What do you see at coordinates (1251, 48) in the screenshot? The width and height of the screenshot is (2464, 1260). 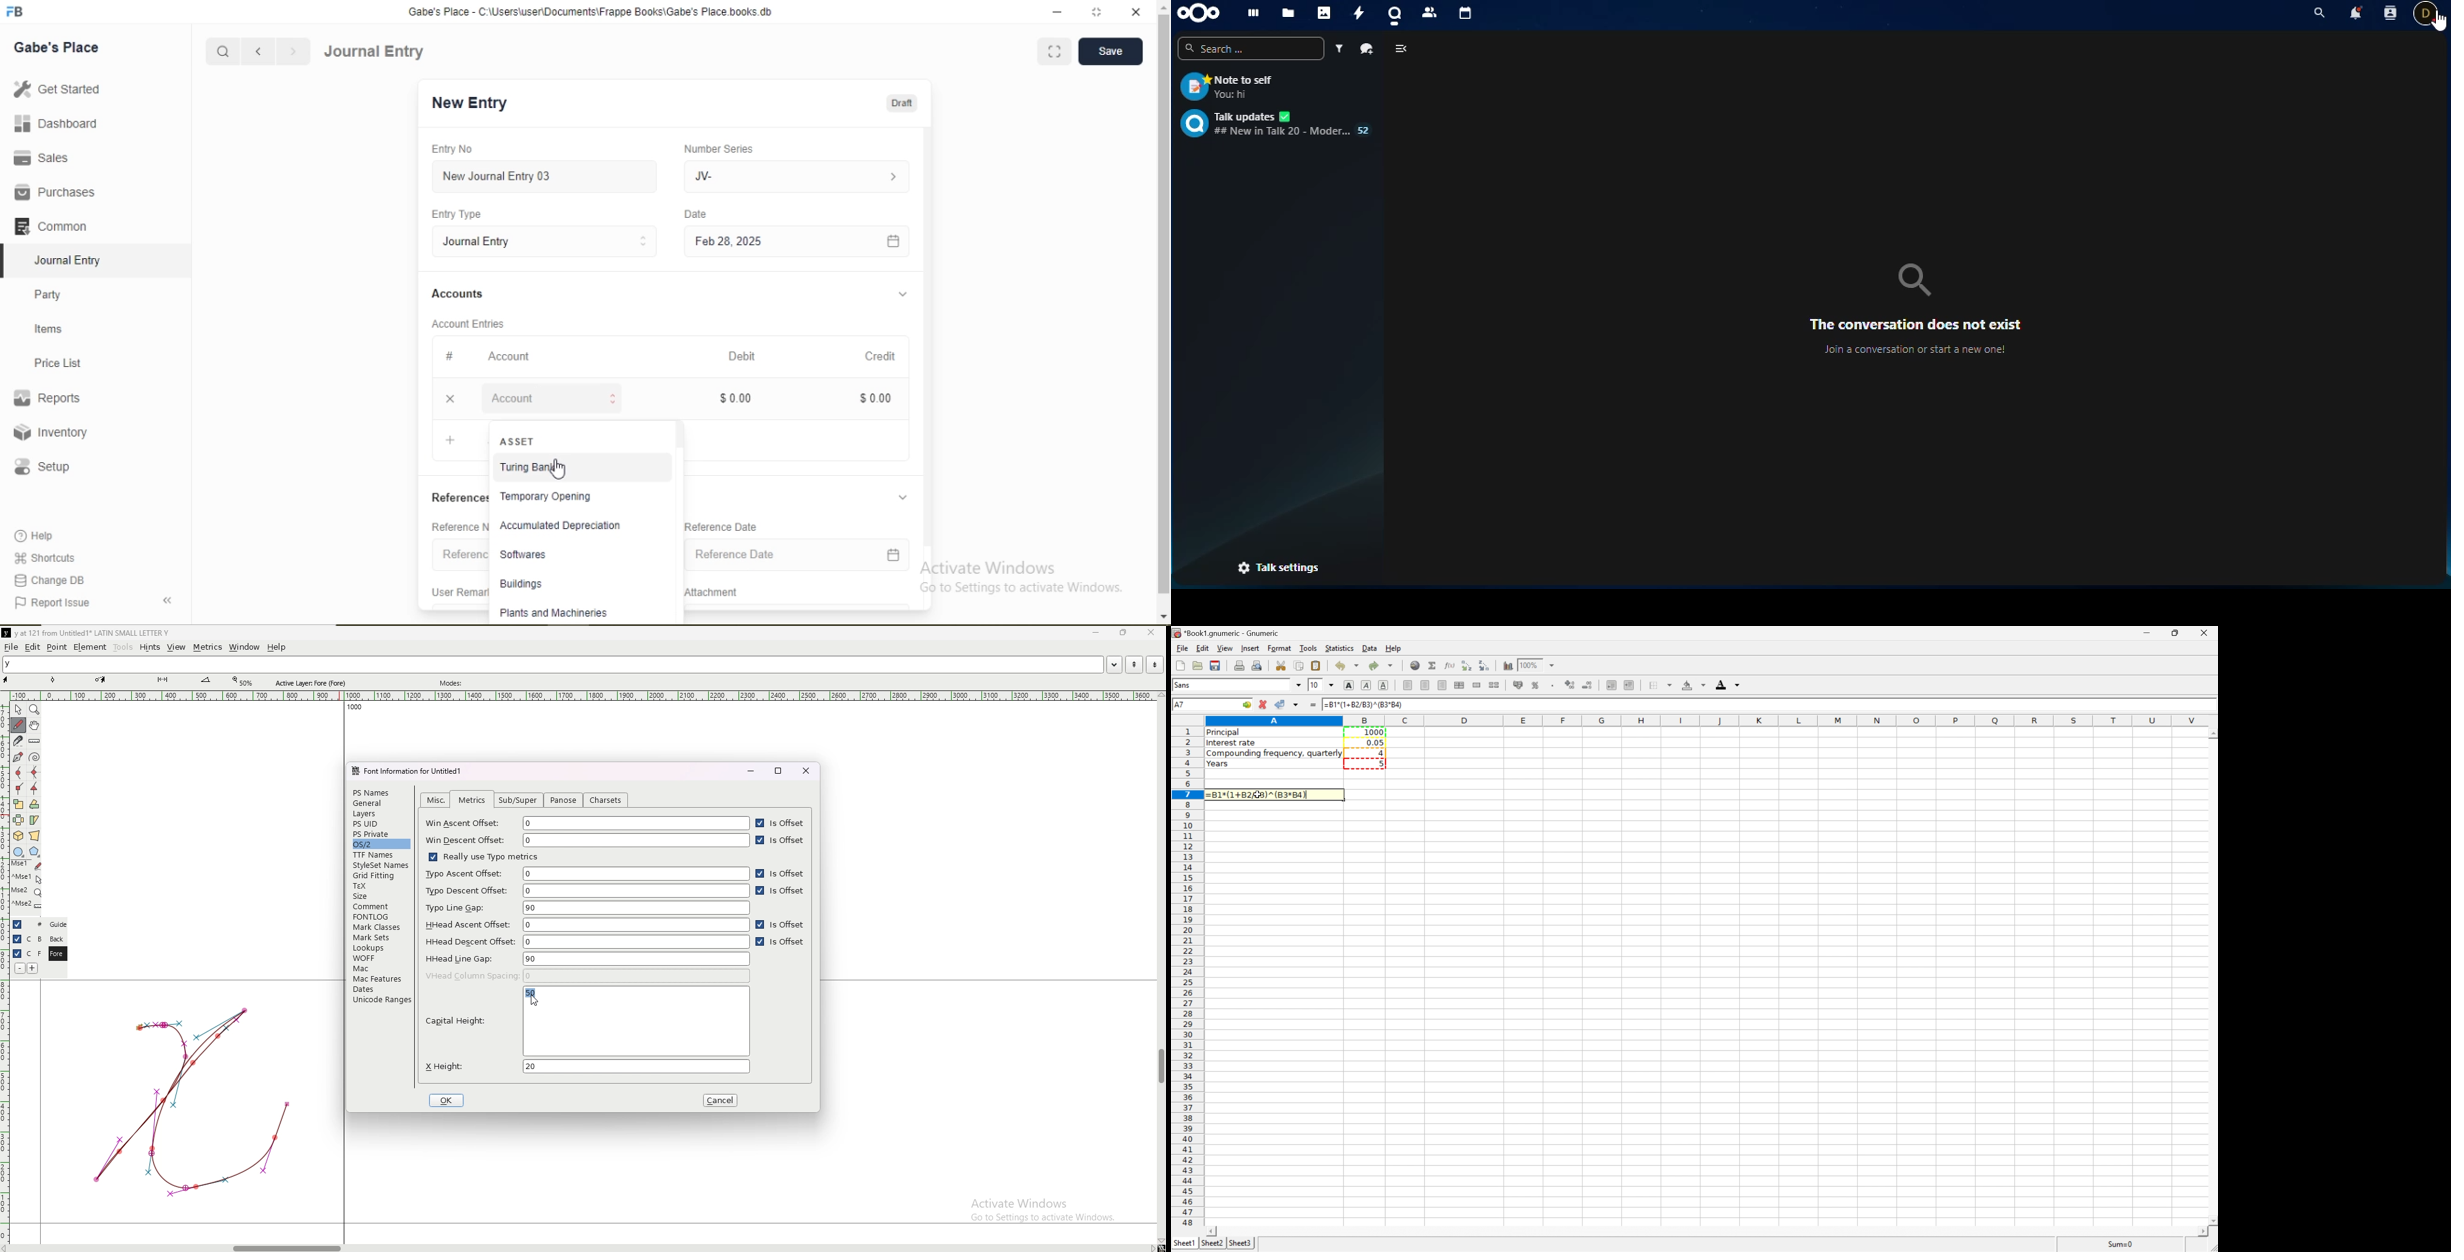 I see `search box` at bounding box center [1251, 48].